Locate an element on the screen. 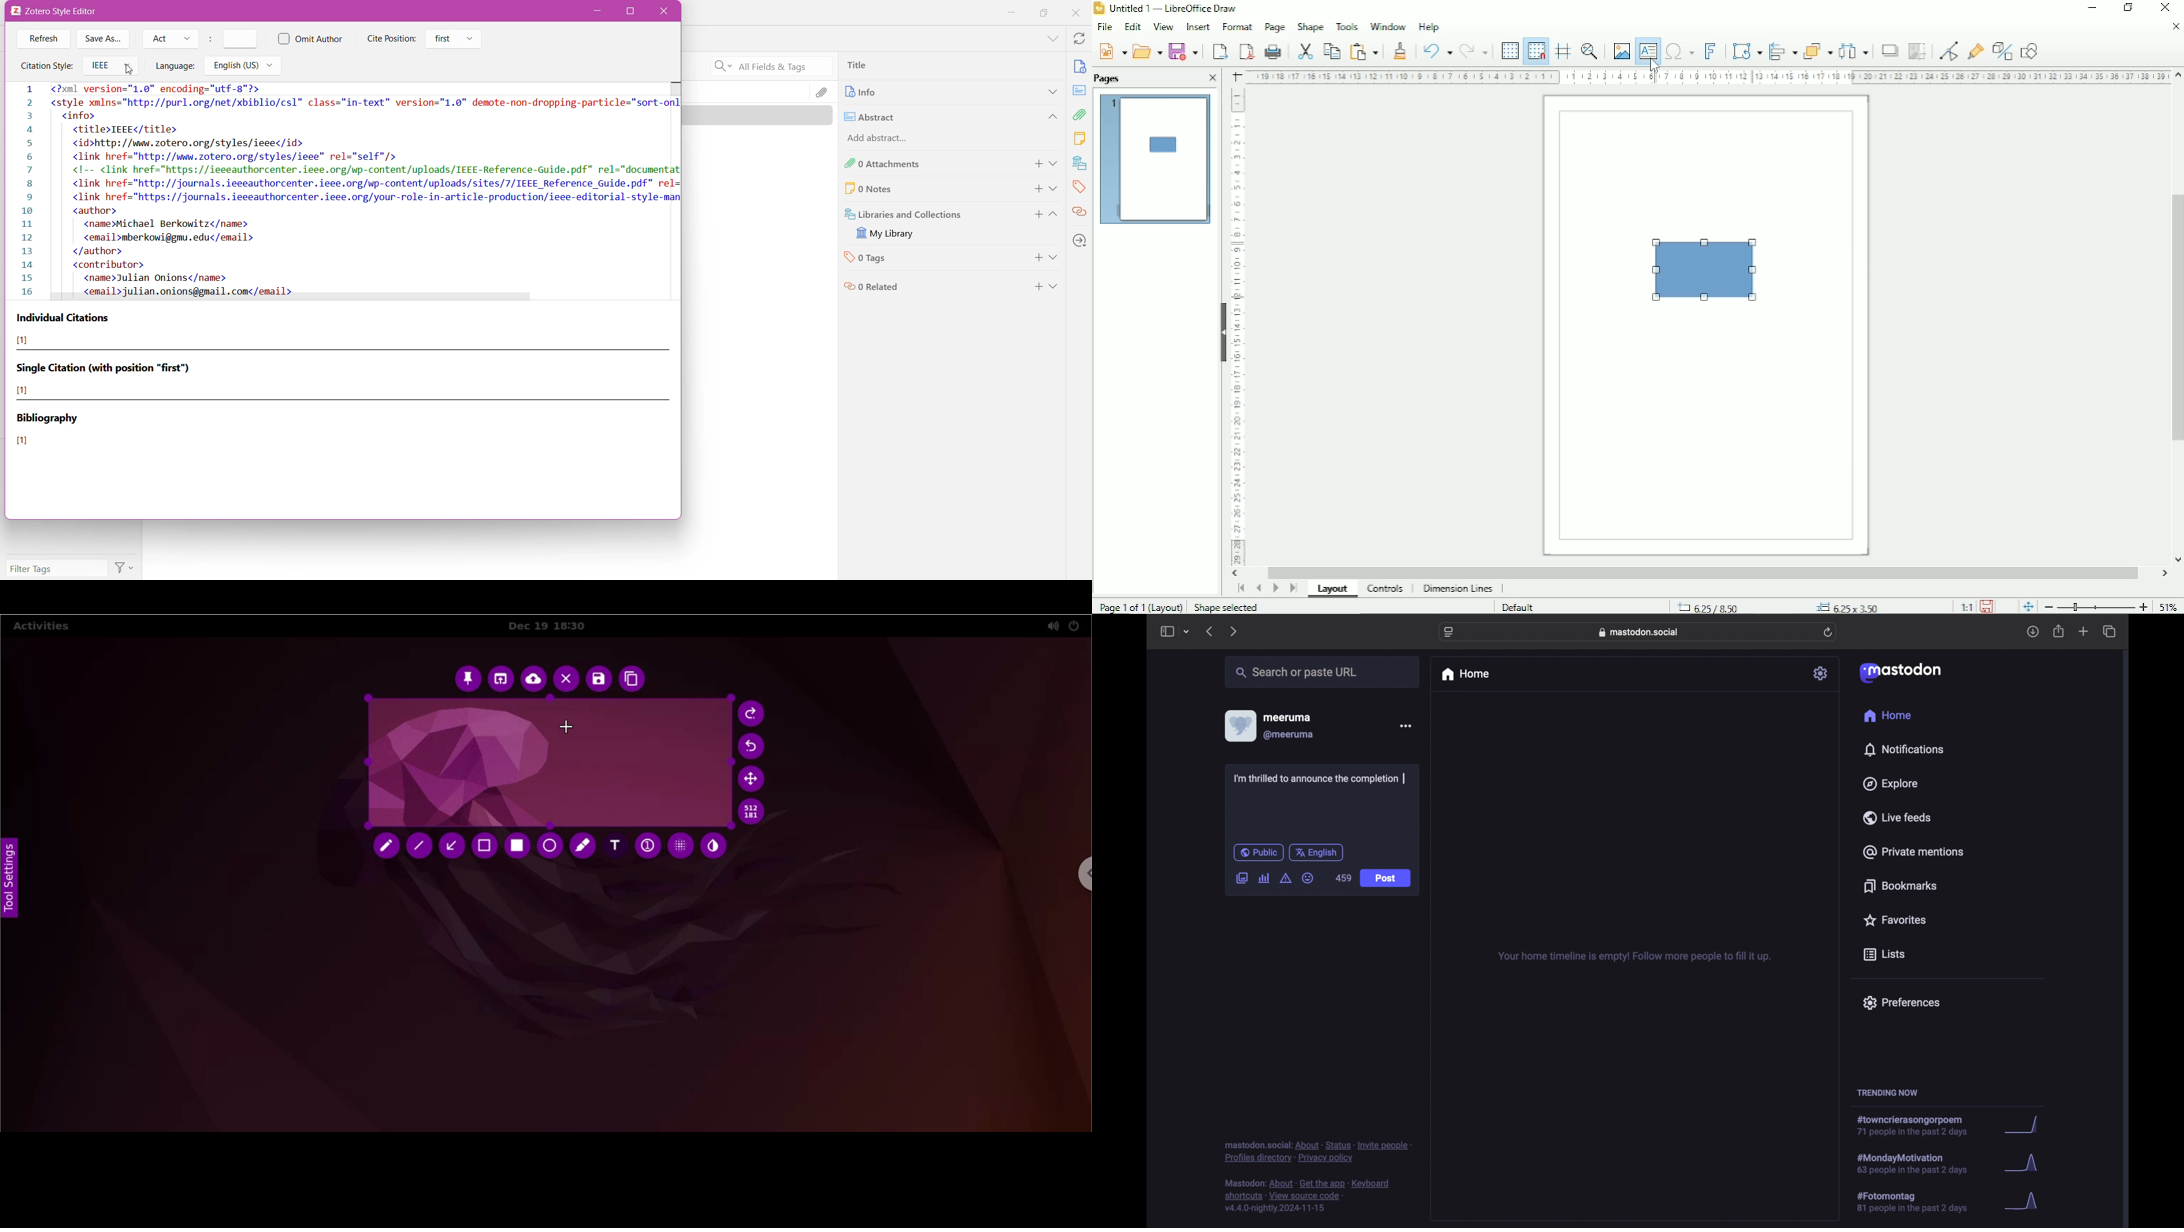  x and y coordinates values is located at coordinates (756, 814).